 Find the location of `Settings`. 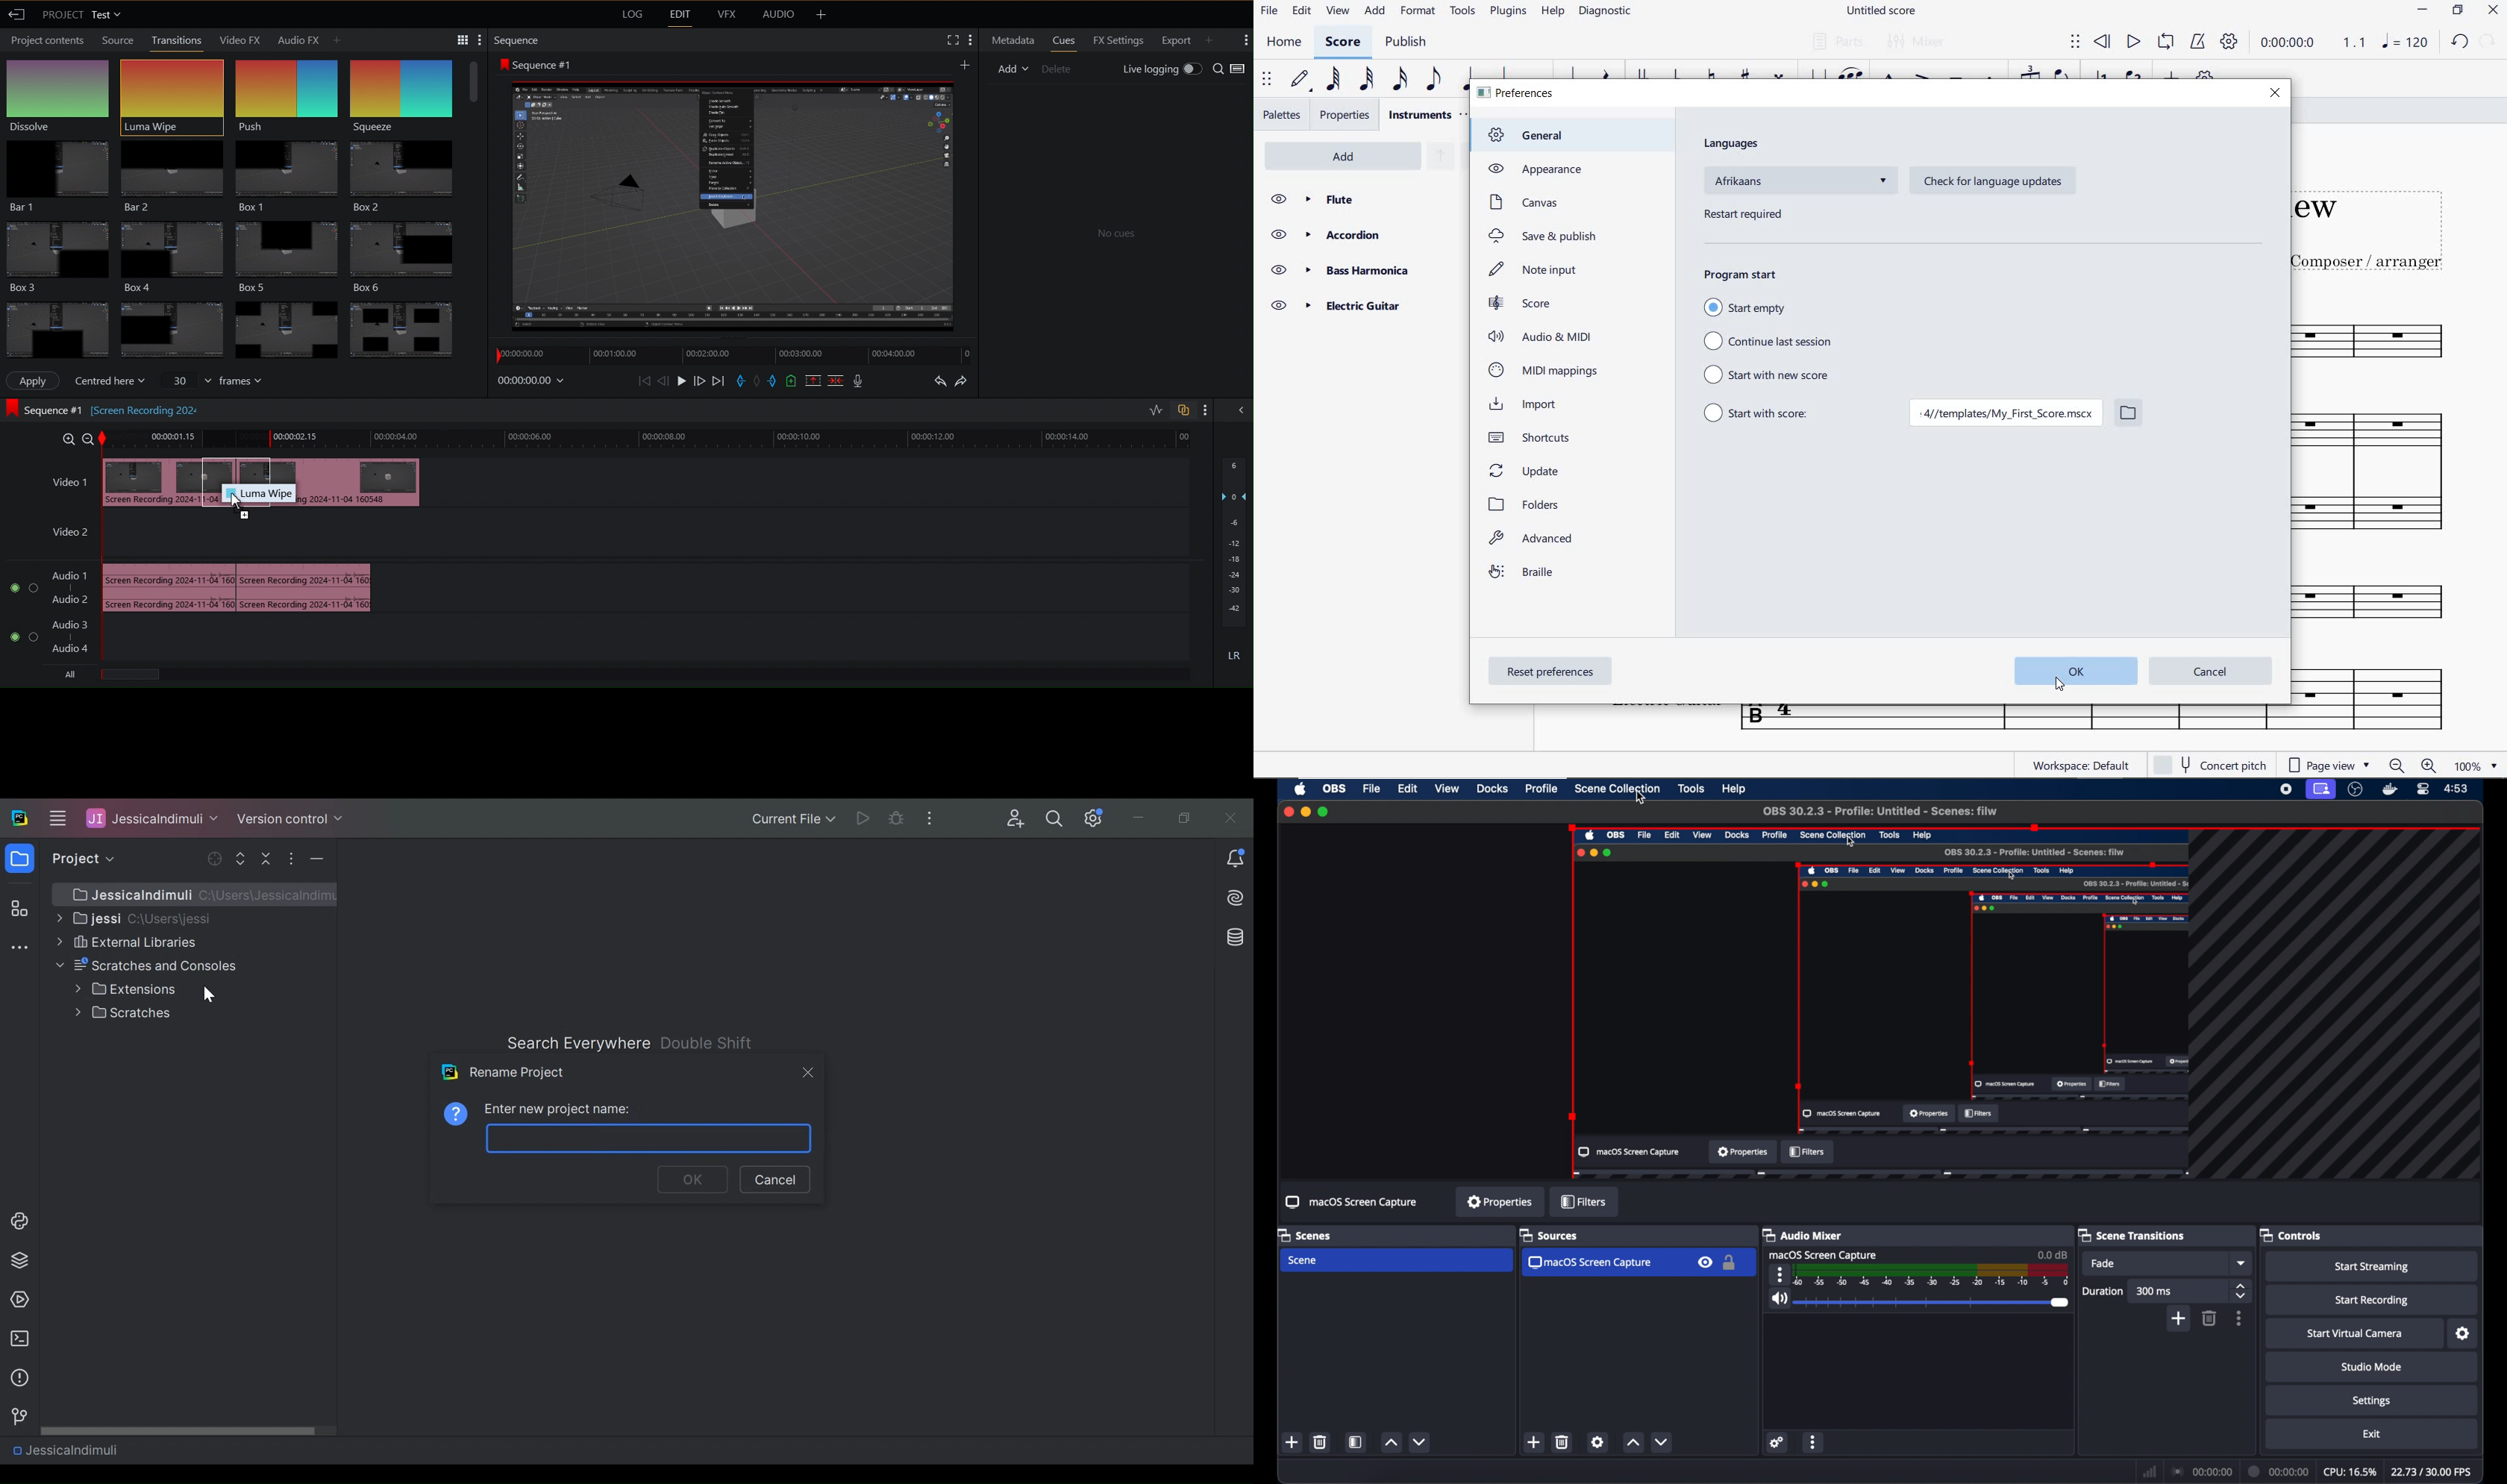

Settings is located at coordinates (1094, 818).